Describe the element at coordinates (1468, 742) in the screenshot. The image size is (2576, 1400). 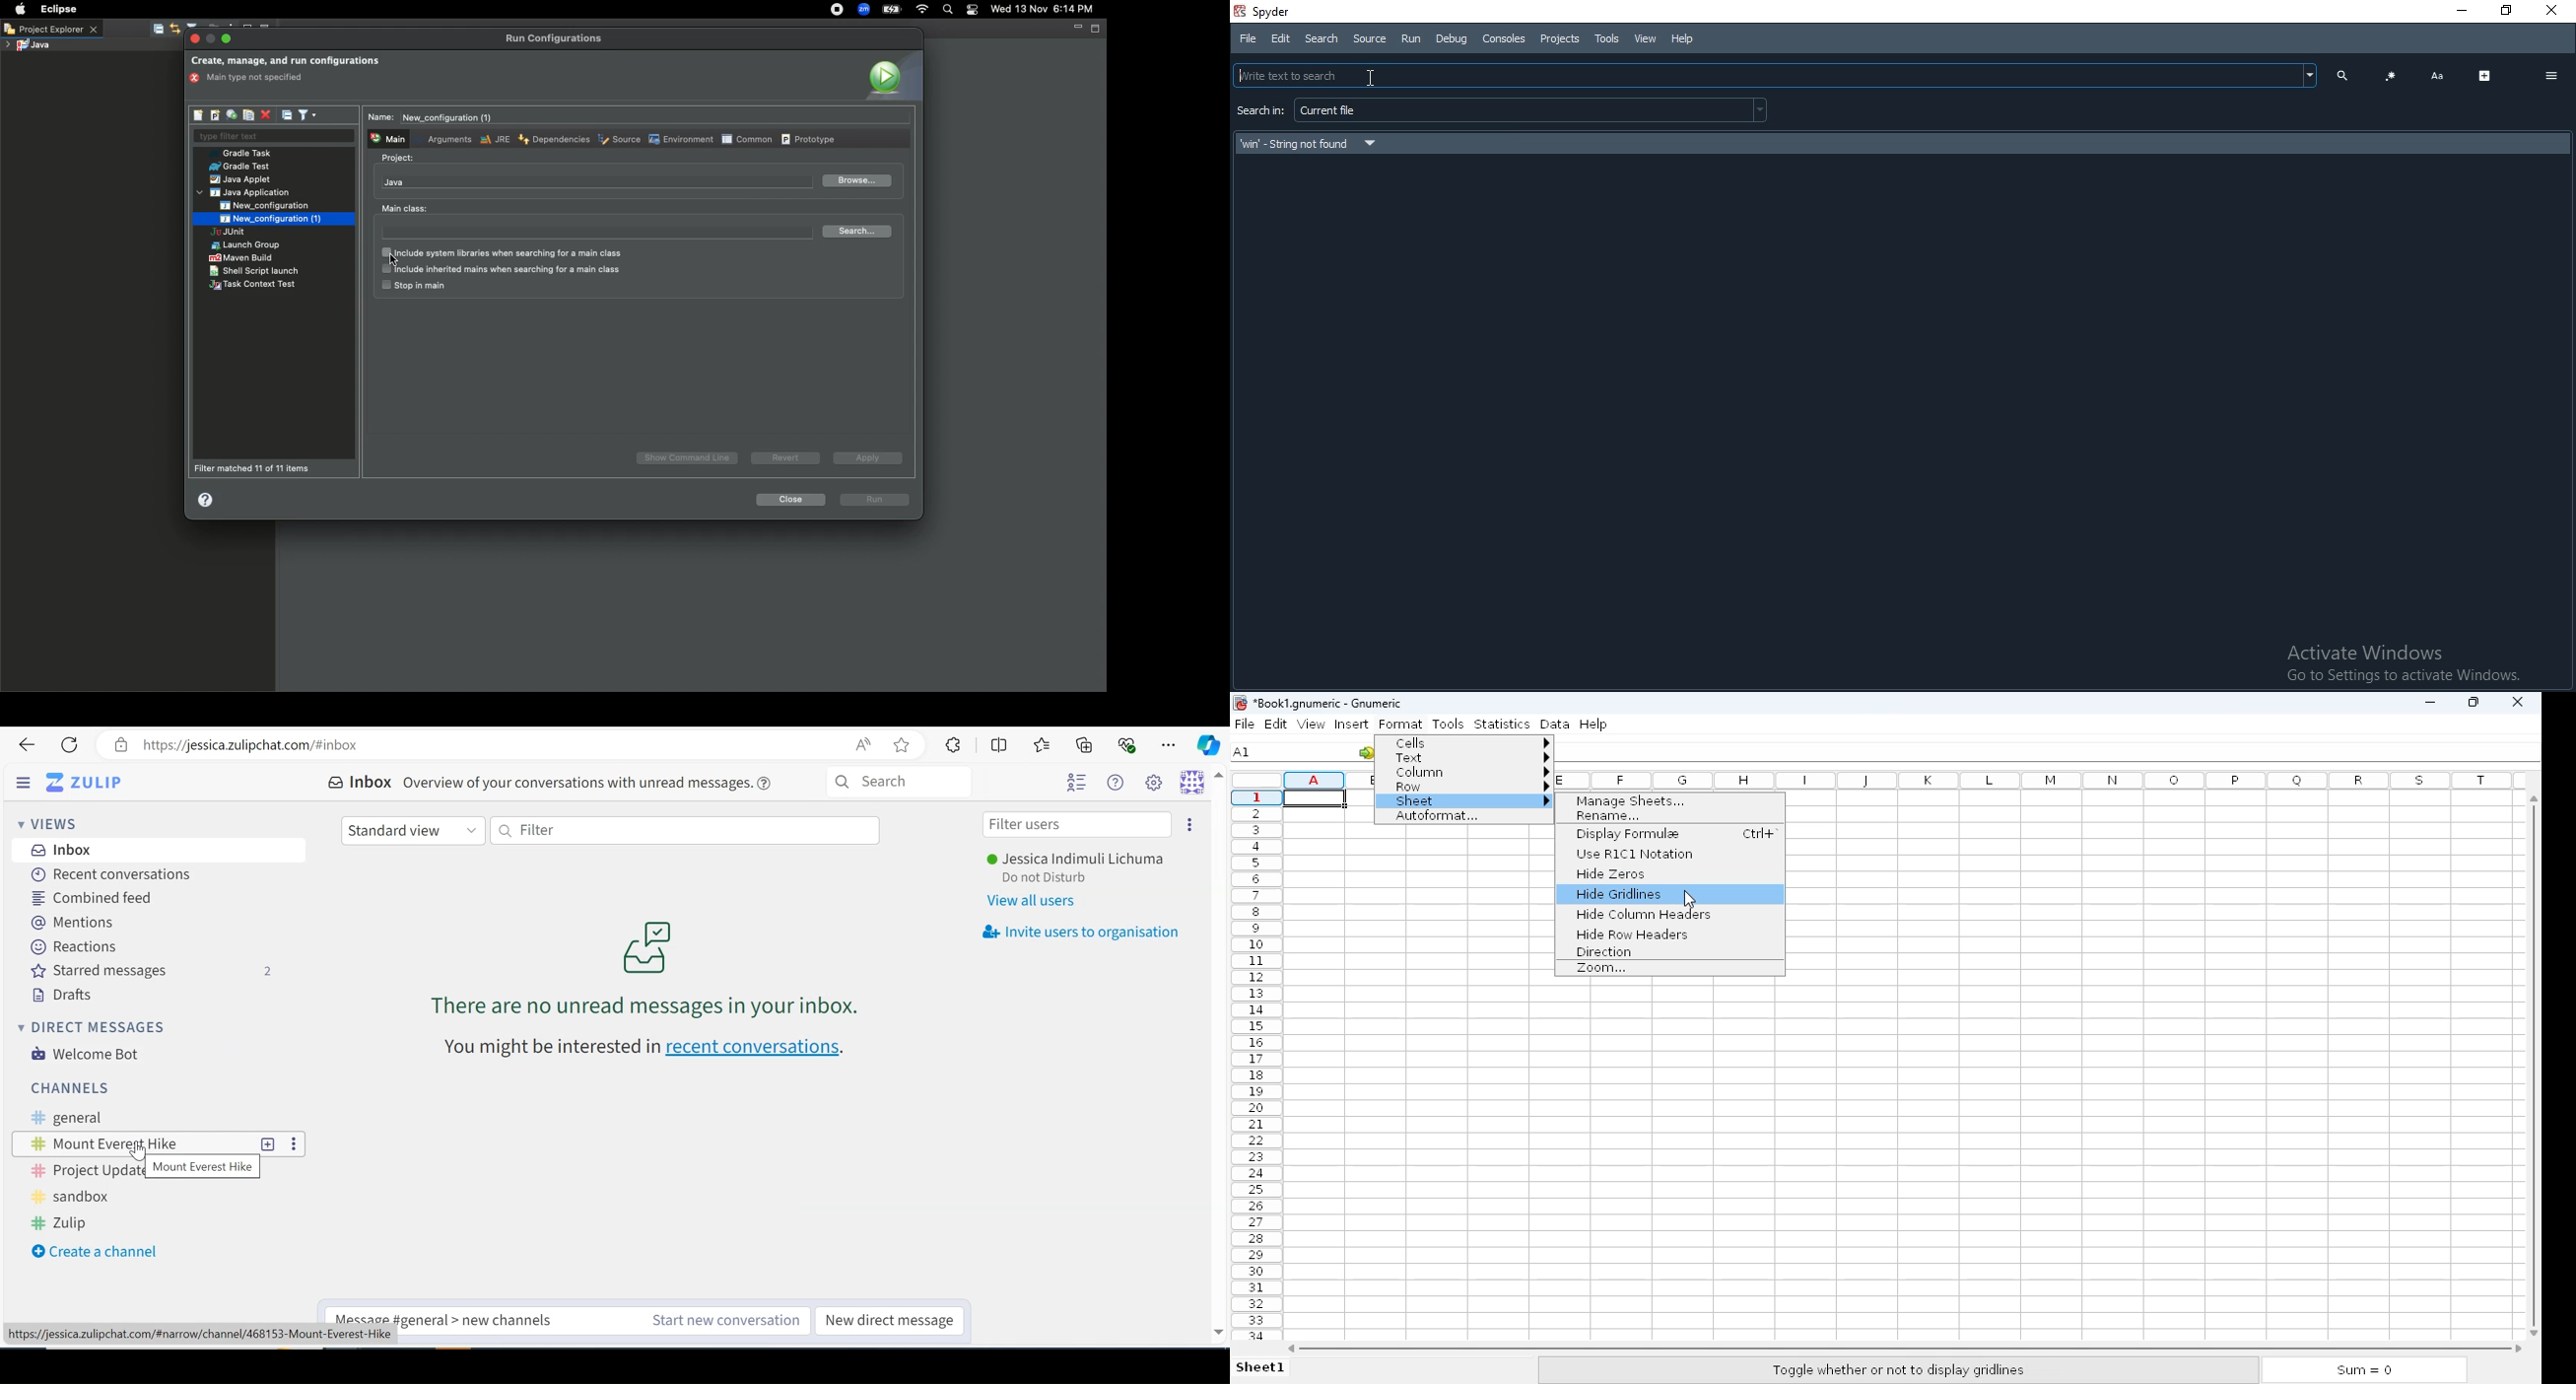
I see `cells` at that location.